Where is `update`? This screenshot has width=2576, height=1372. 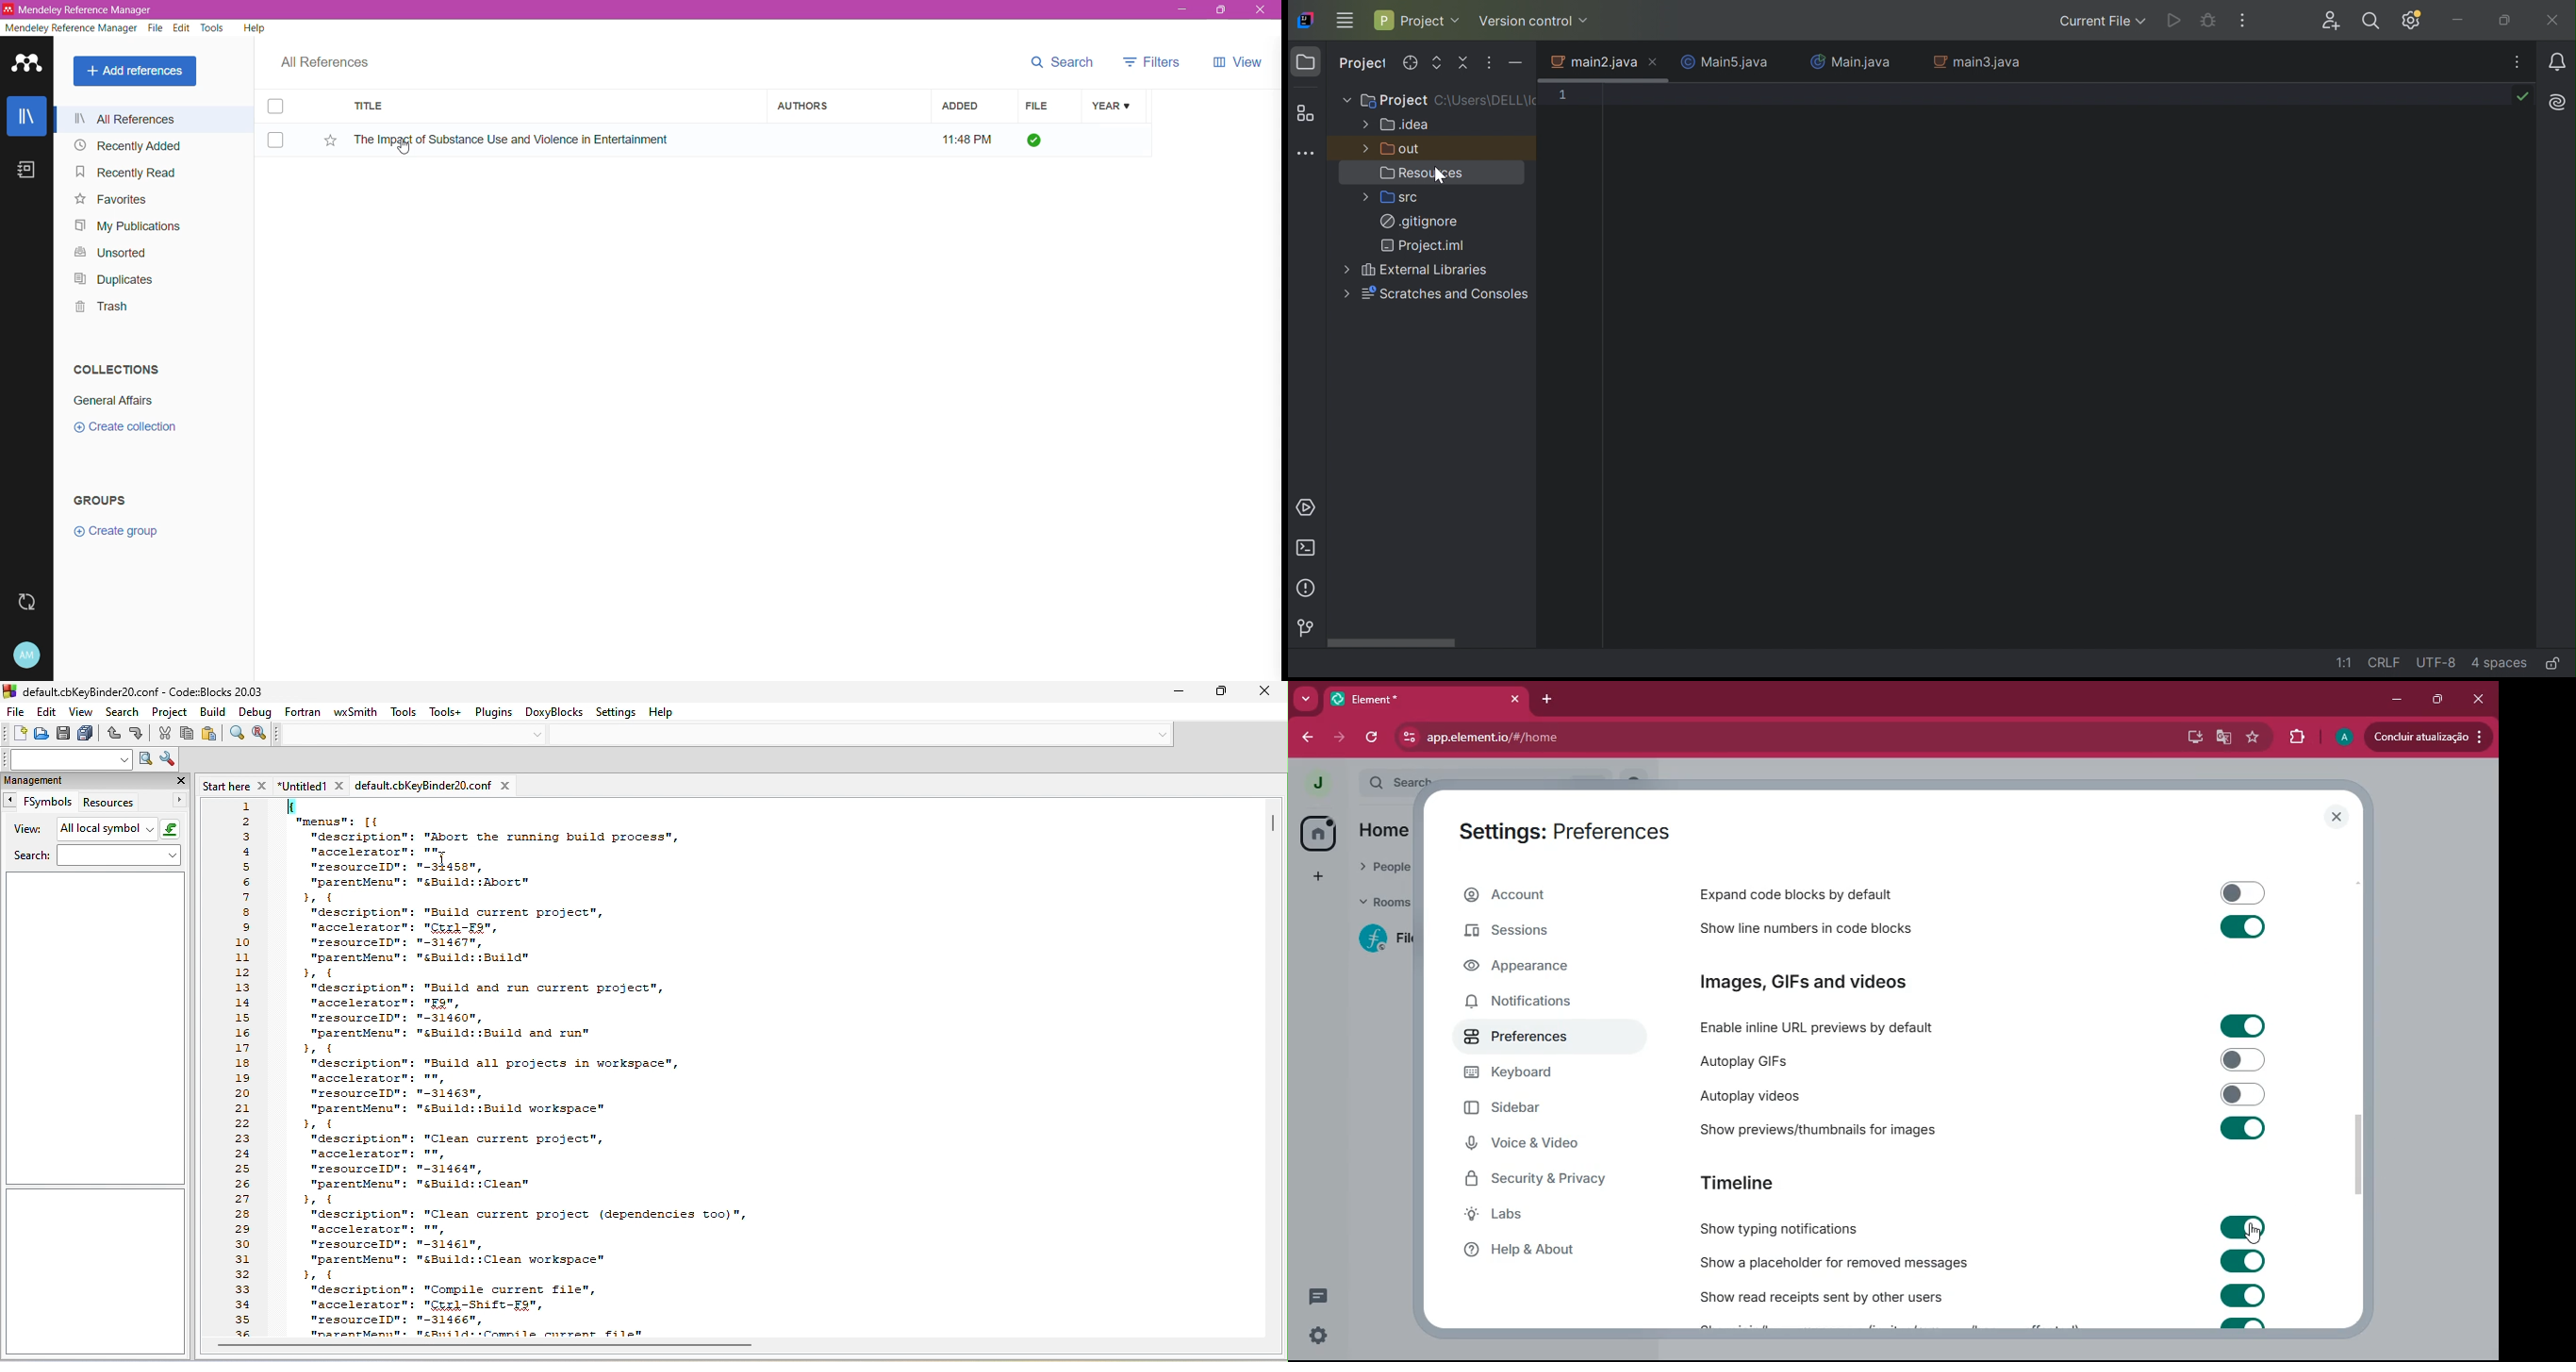
update is located at coordinates (2428, 735).